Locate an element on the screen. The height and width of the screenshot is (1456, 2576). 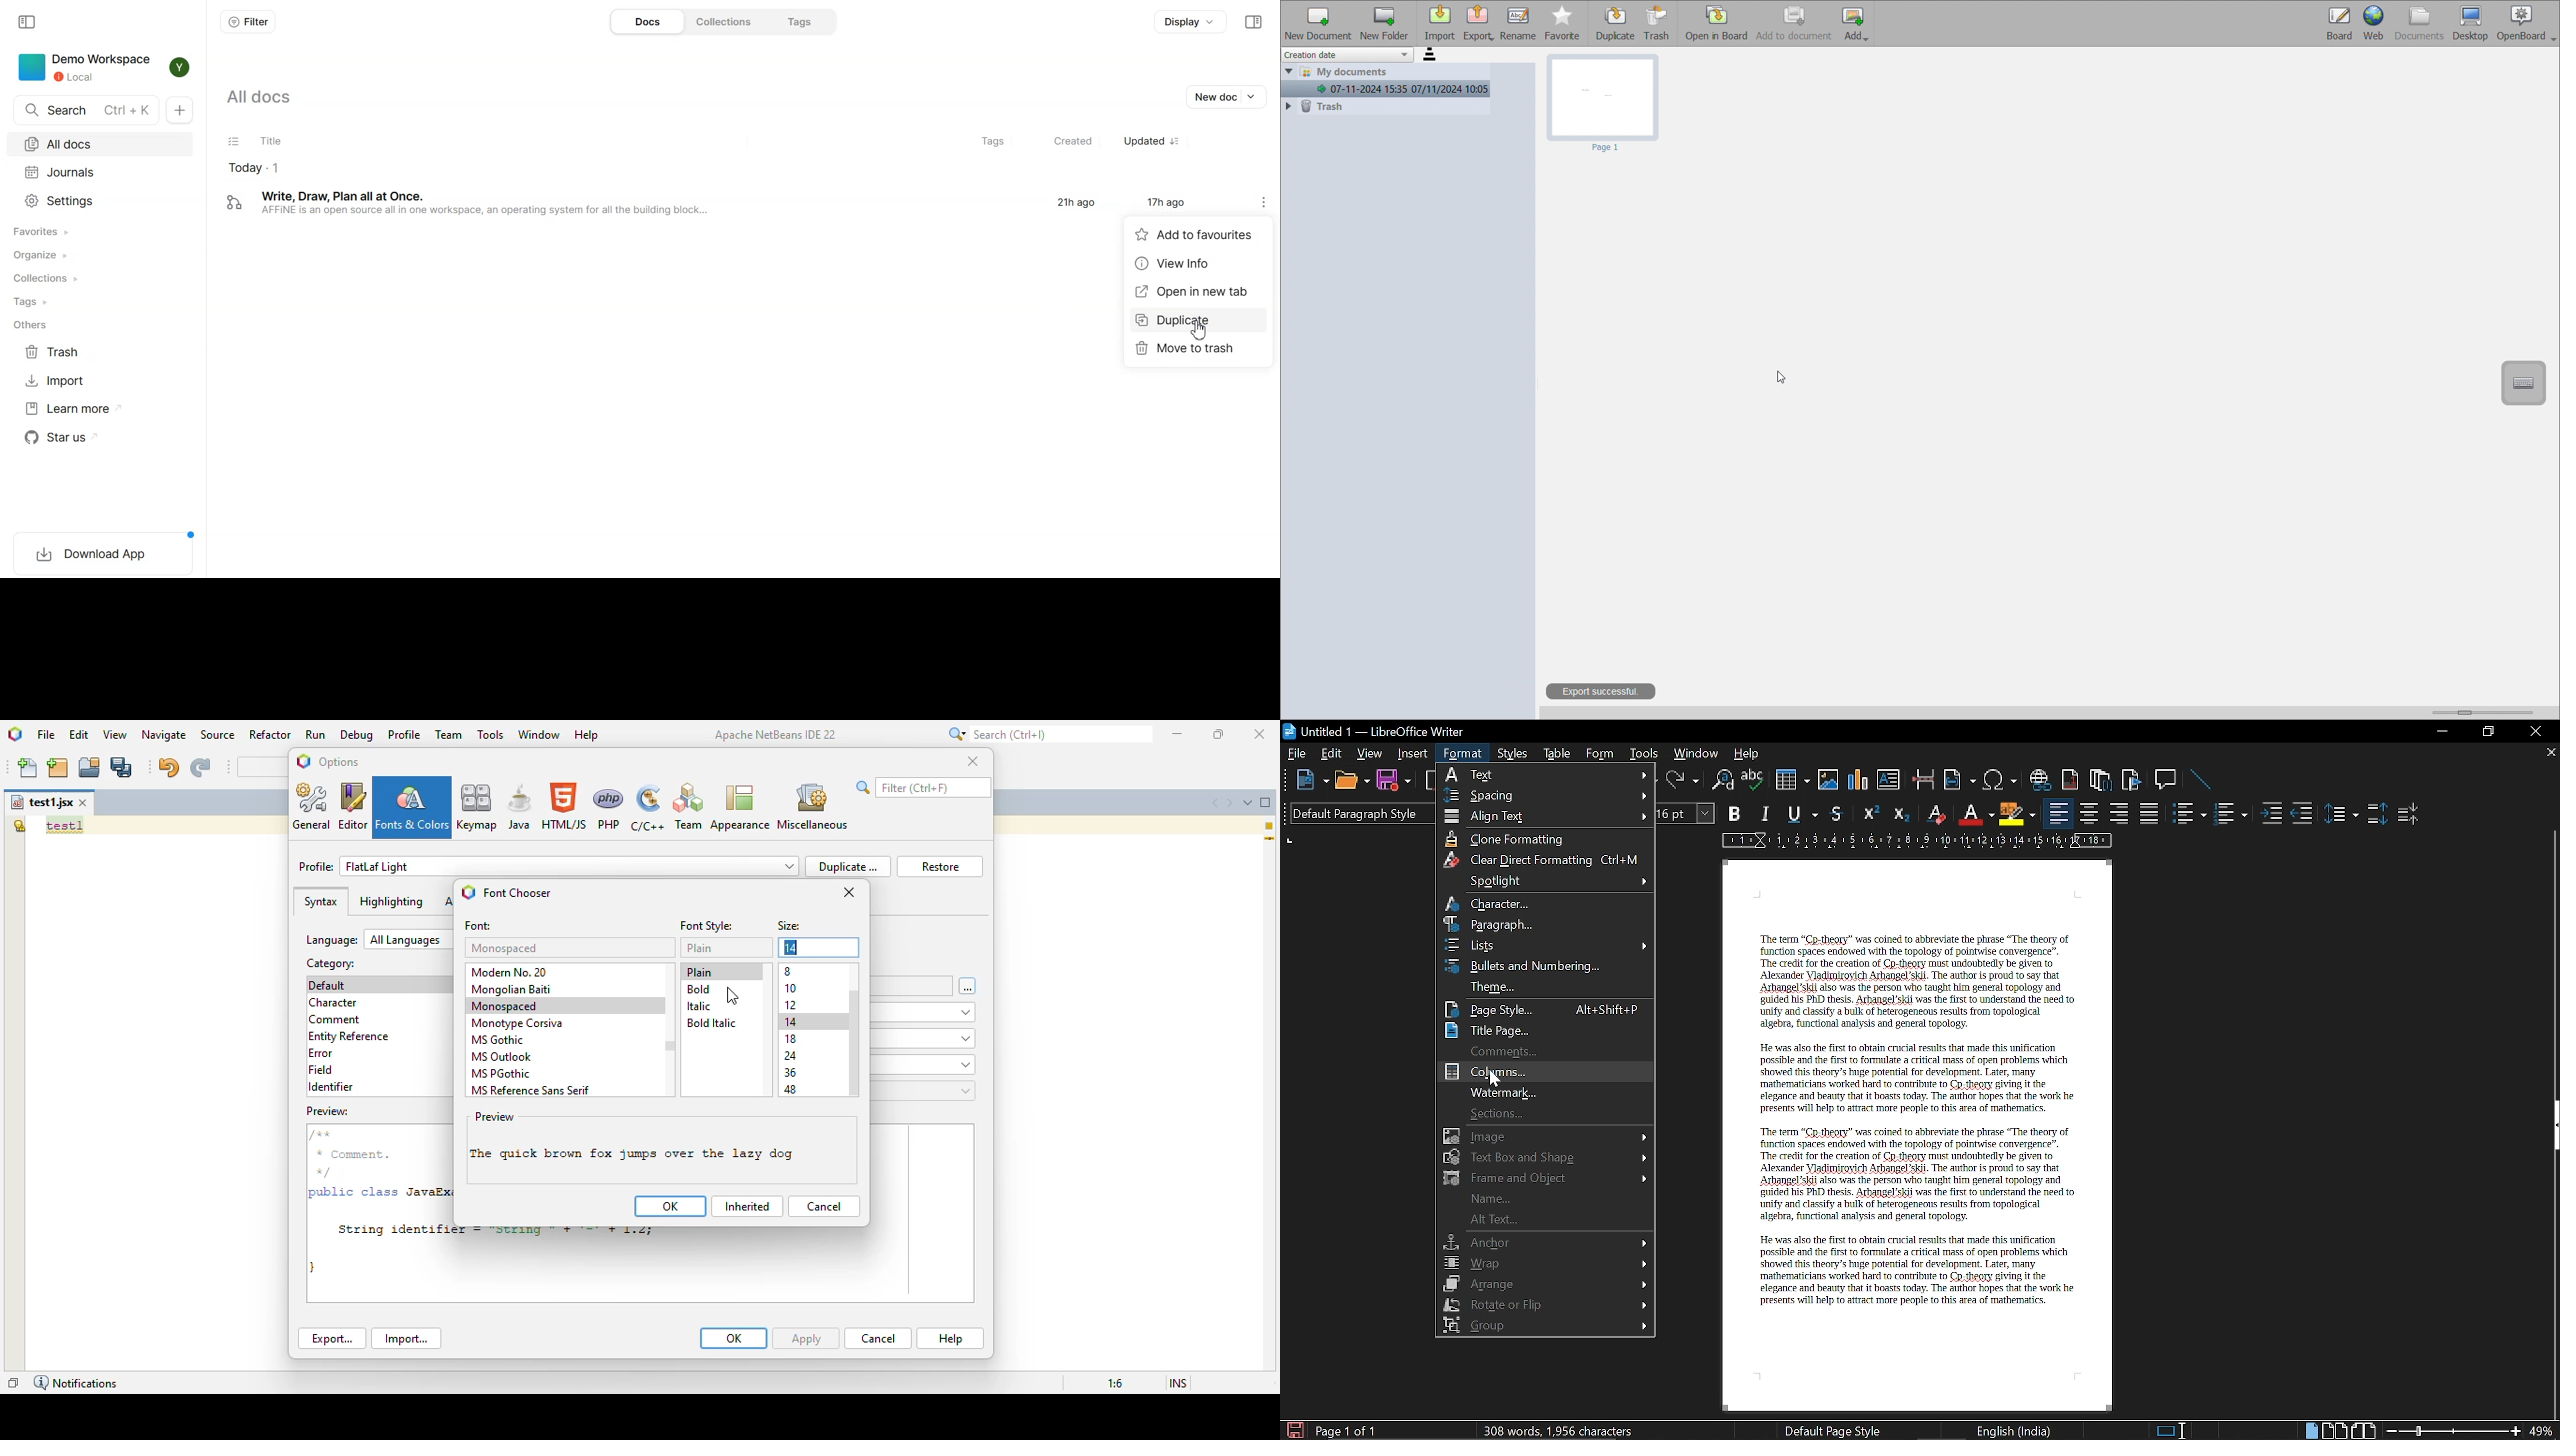
comment is located at coordinates (336, 1020).